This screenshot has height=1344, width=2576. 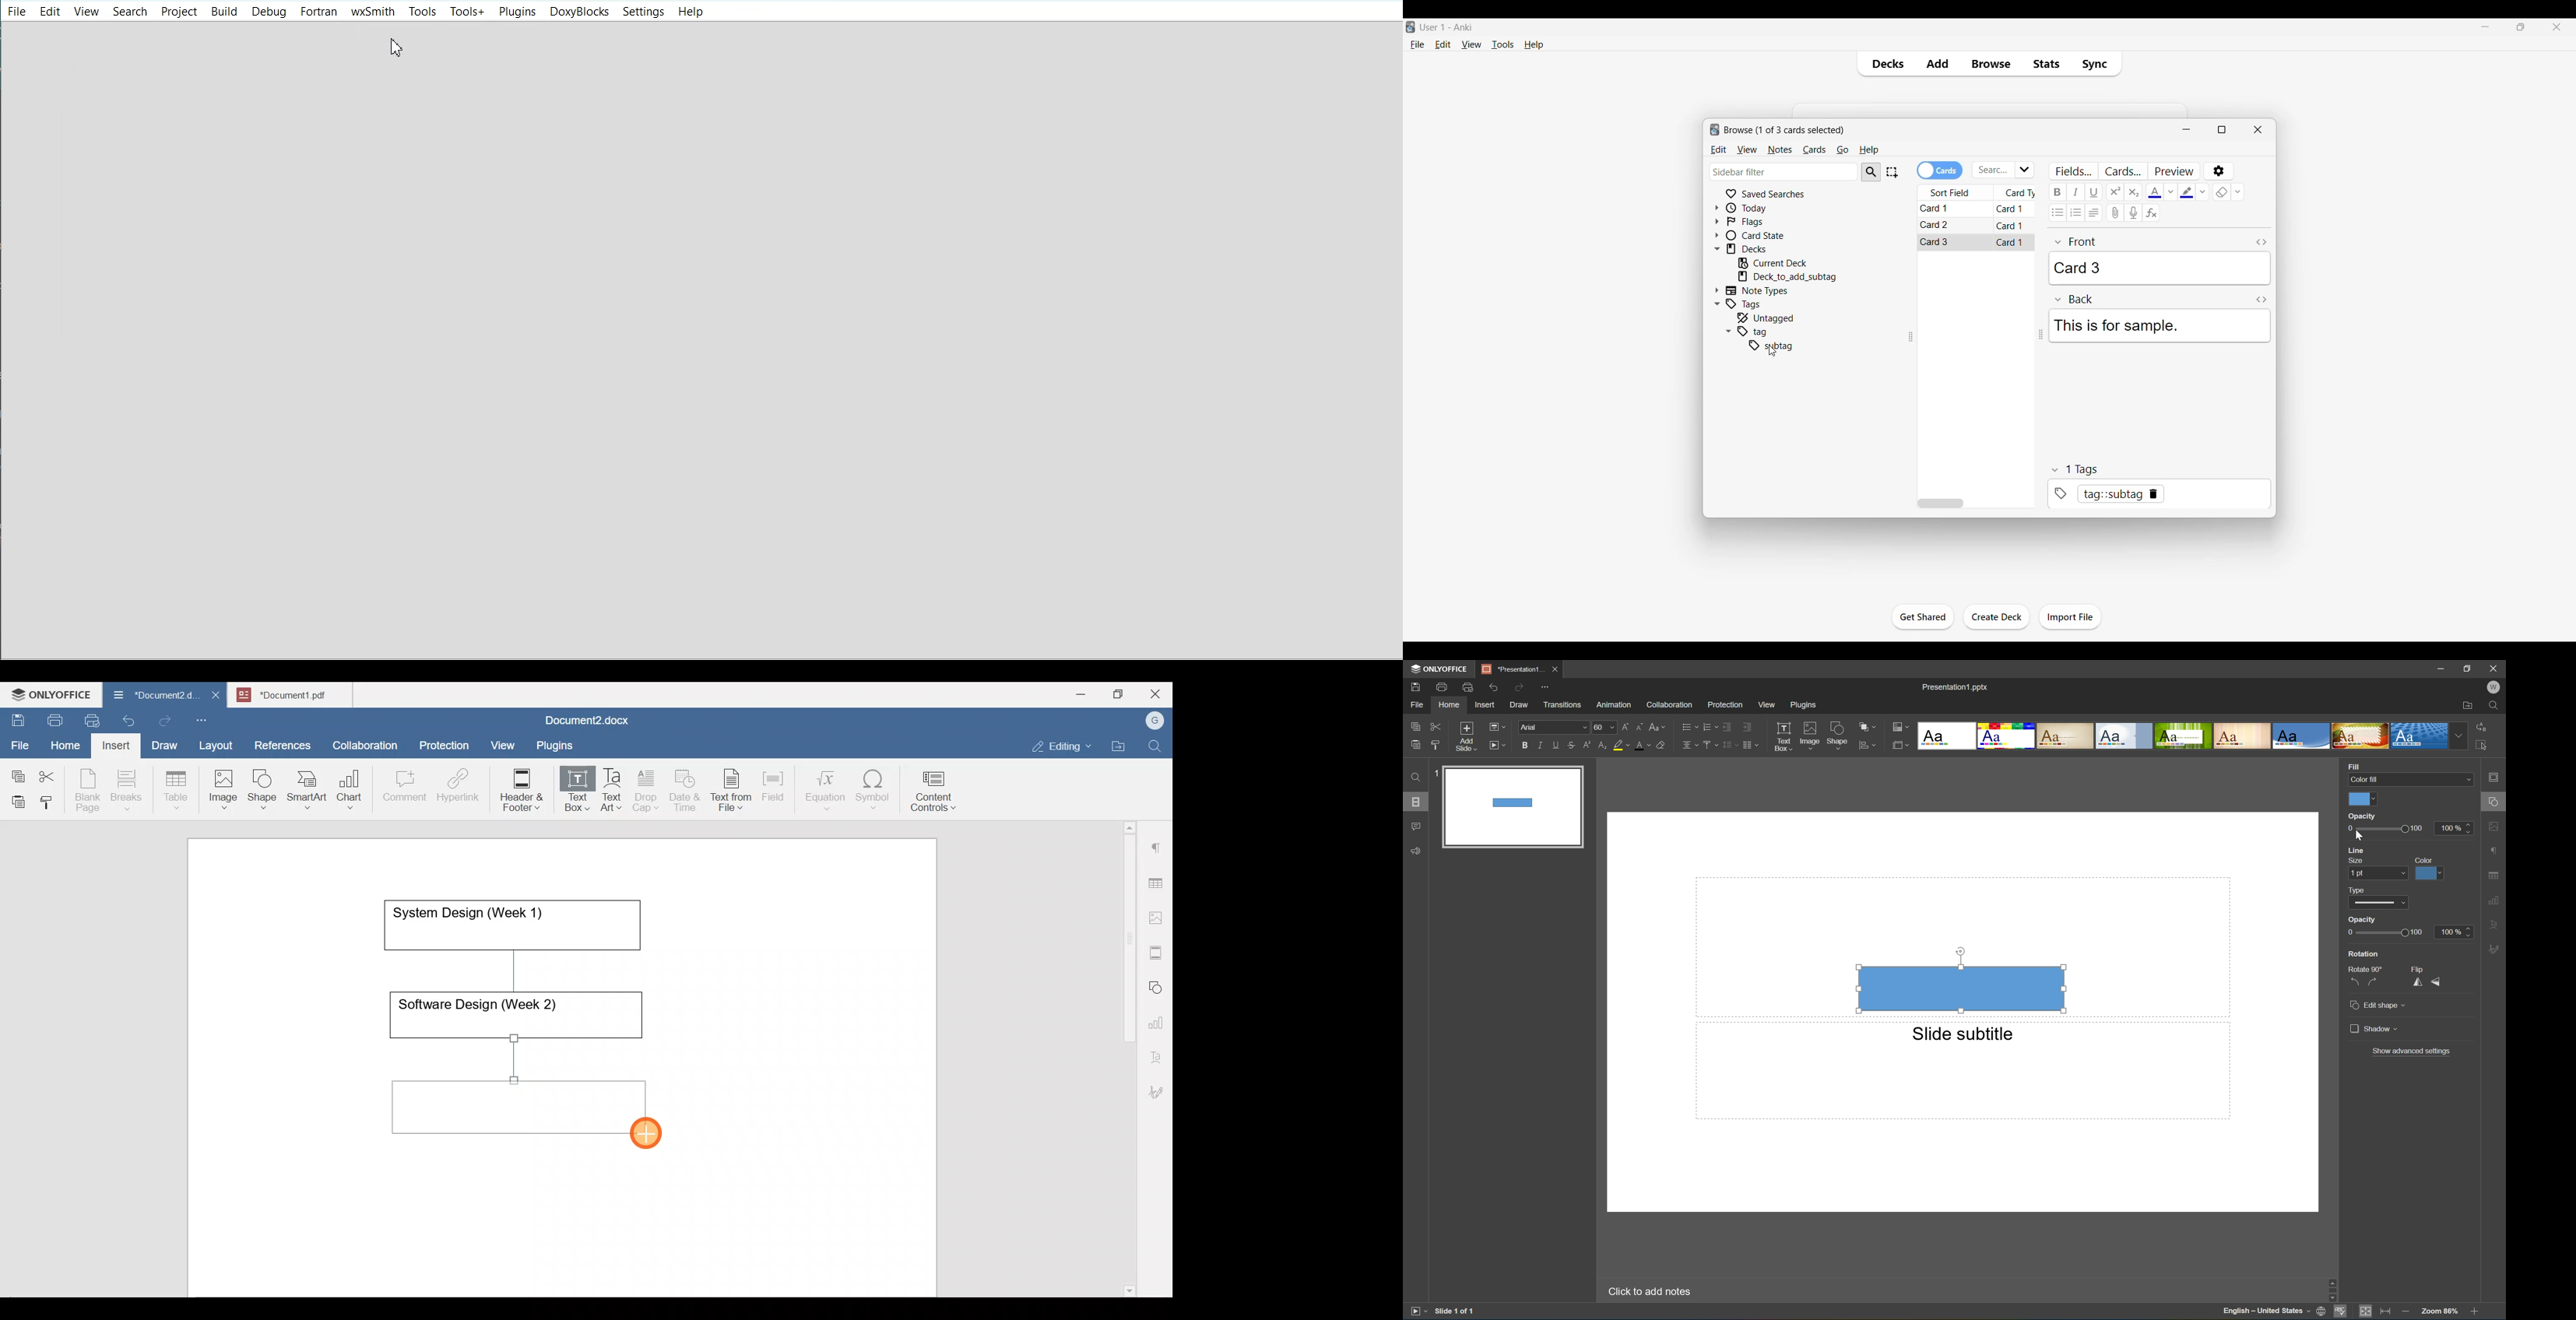 What do you see at coordinates (1420, 705) in the screenshot?
I see `File` at bounding box center [1420, 705].